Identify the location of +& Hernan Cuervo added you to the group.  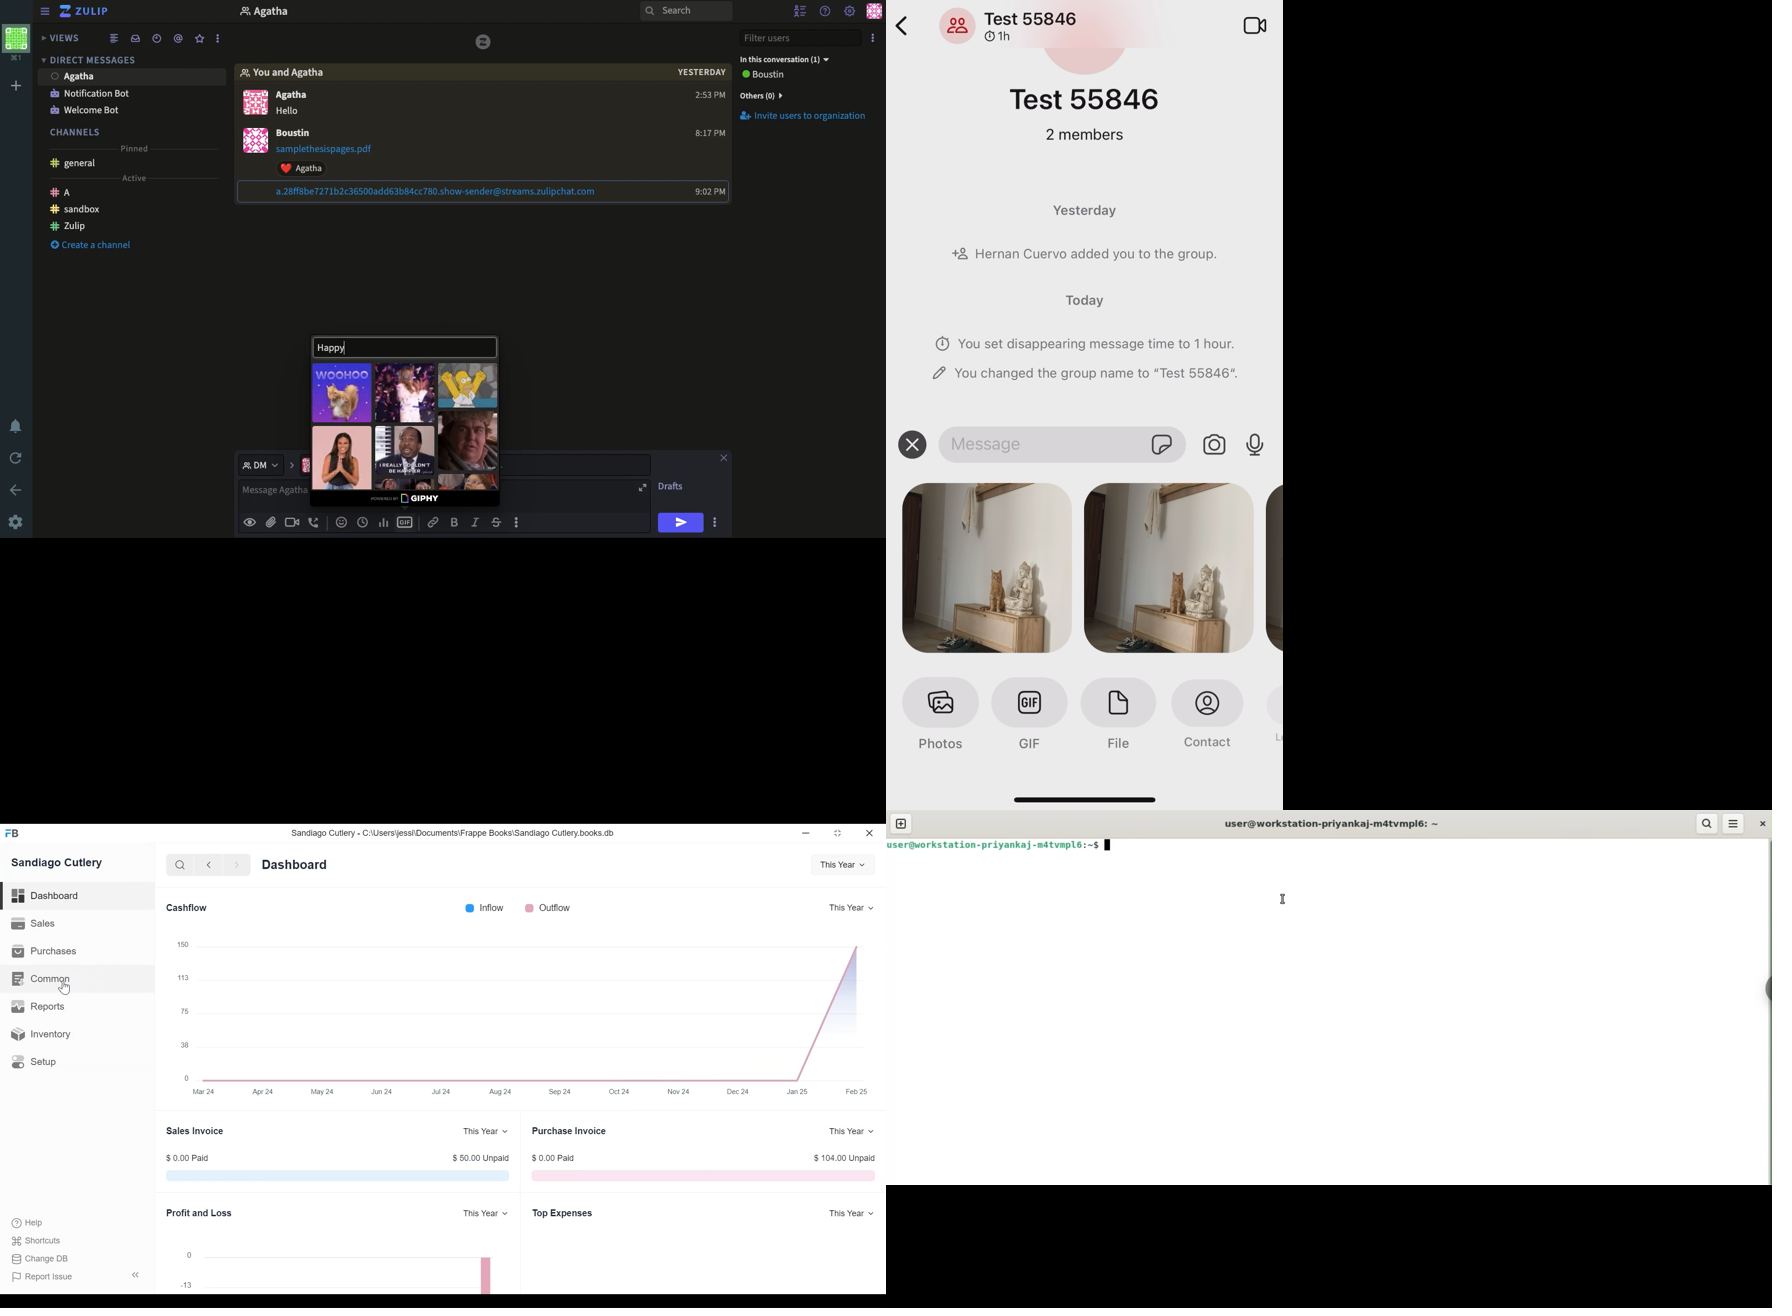
(1094, 251).